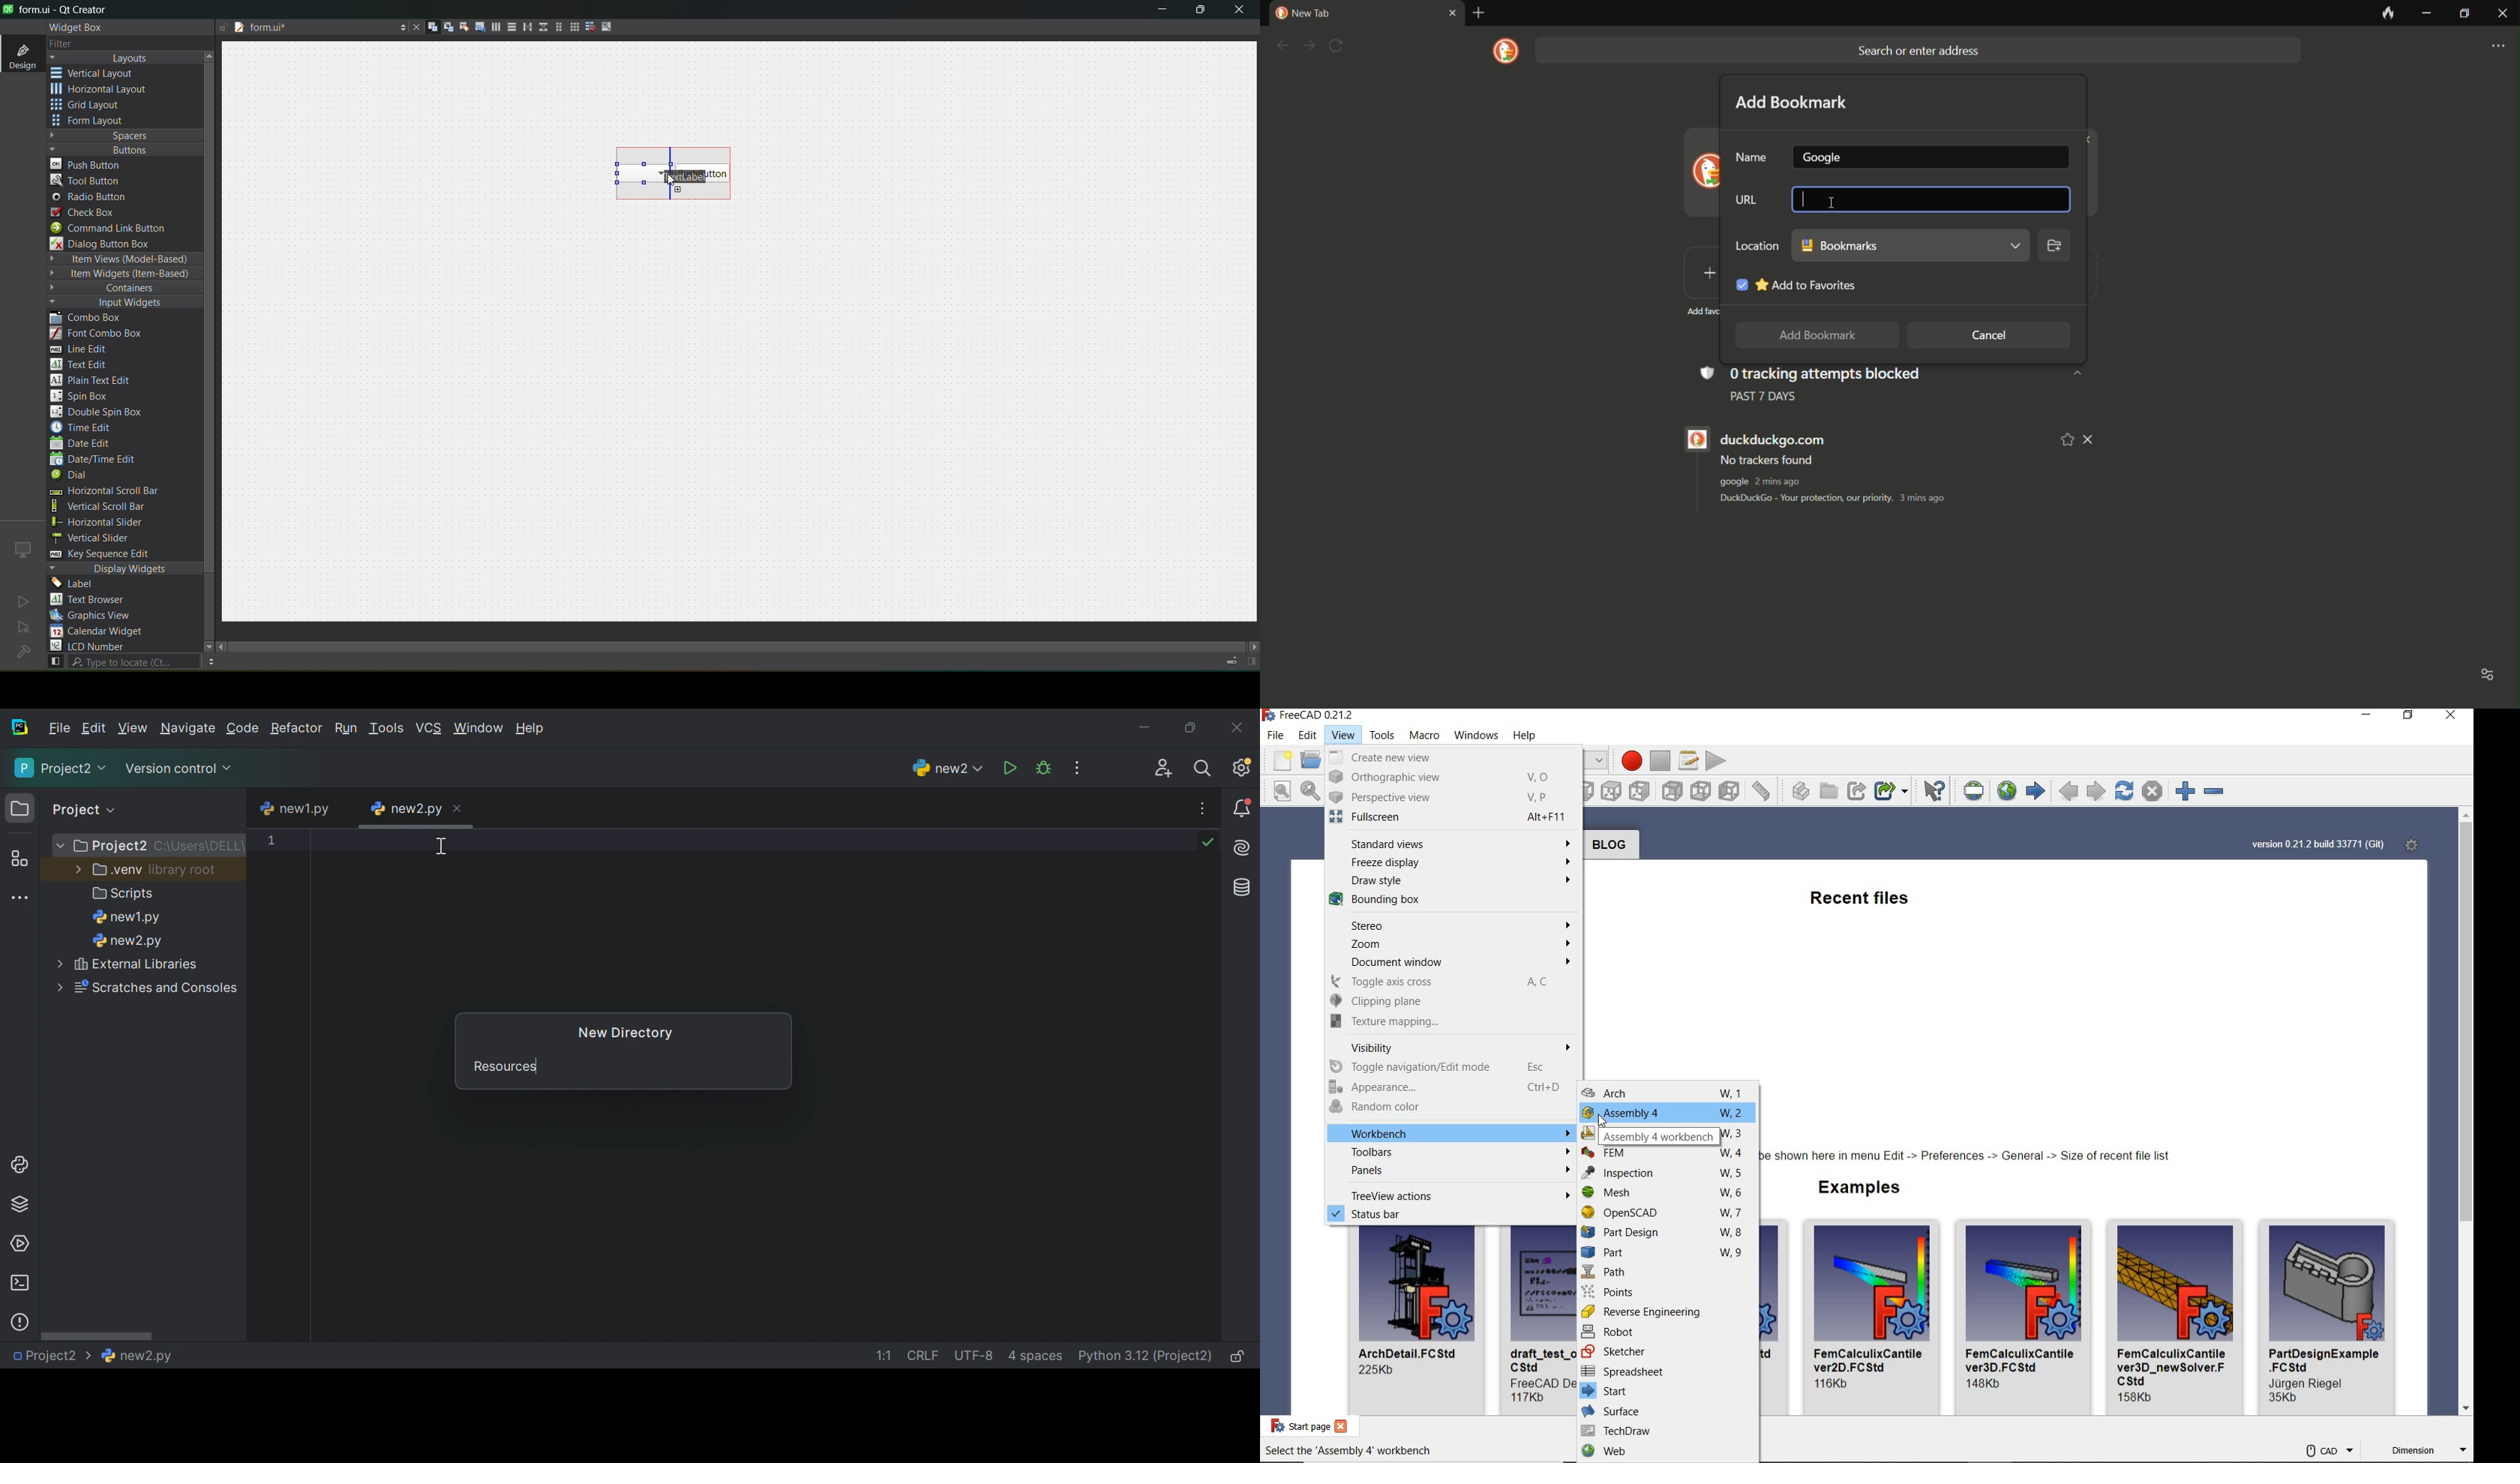 The width and height of the screenshot is (2520, 1484). I want to click on layout vertically, so click(508, 26).